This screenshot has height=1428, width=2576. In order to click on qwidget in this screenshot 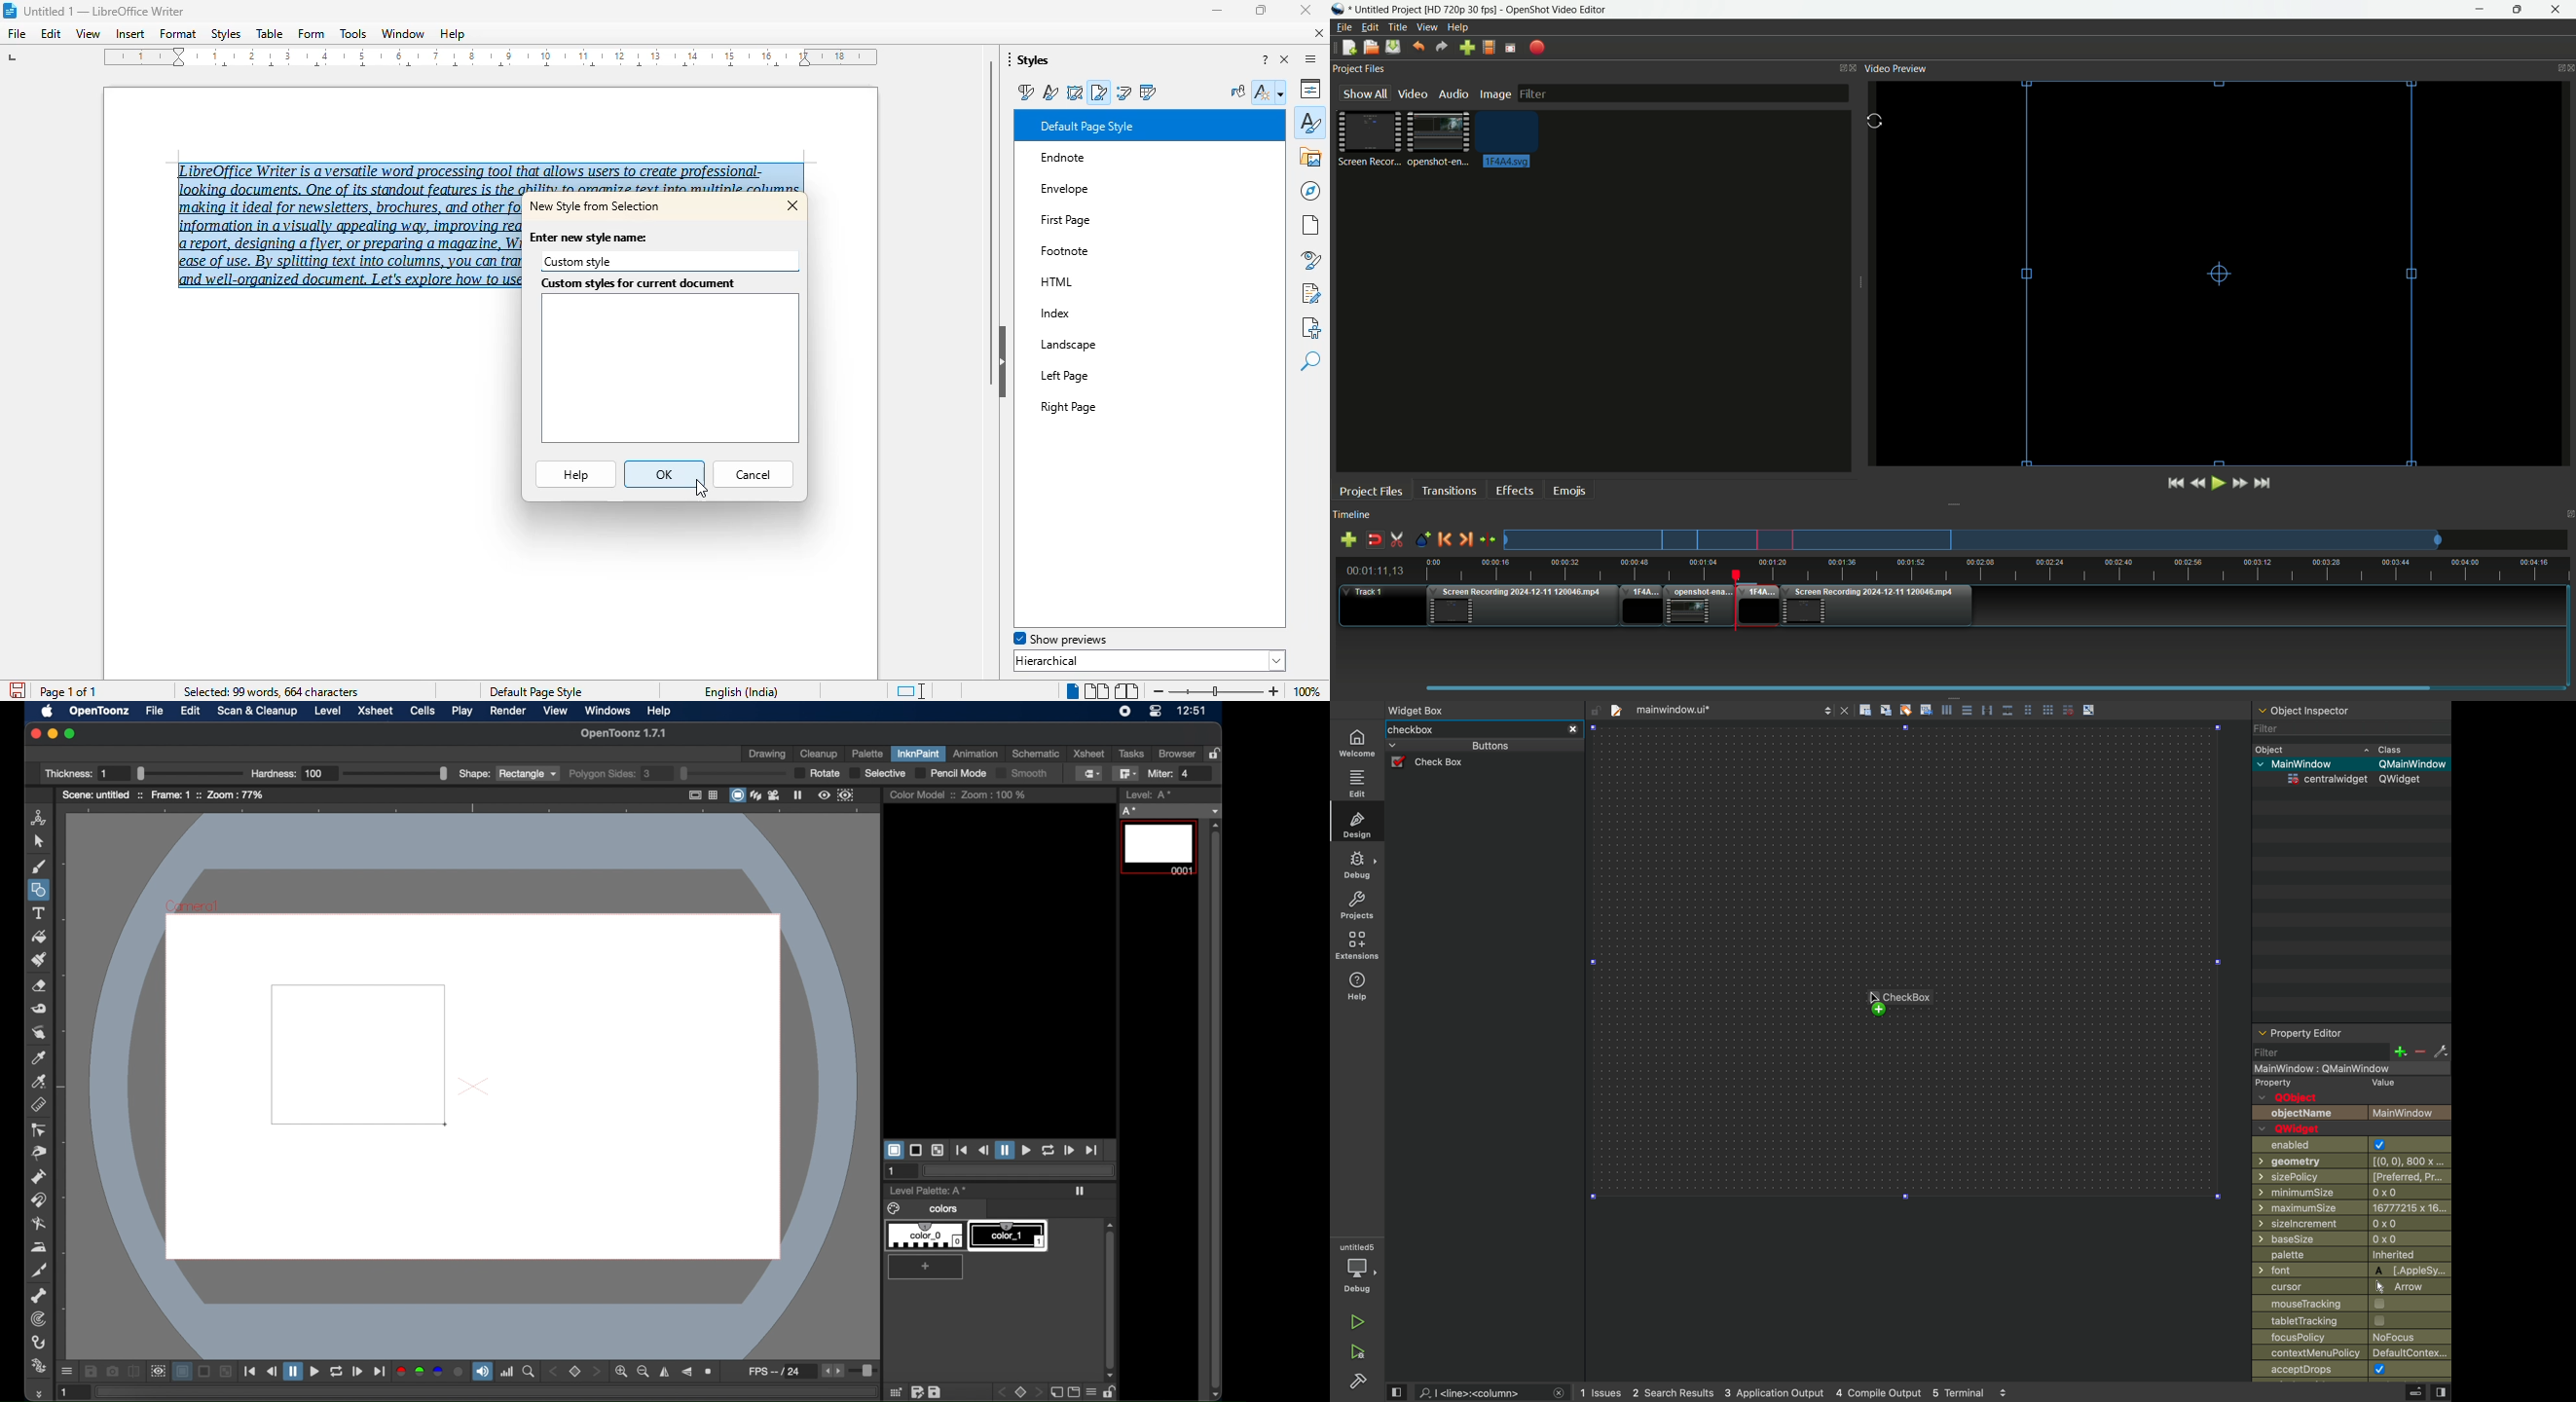, I will do `click(2297, 1129)`.